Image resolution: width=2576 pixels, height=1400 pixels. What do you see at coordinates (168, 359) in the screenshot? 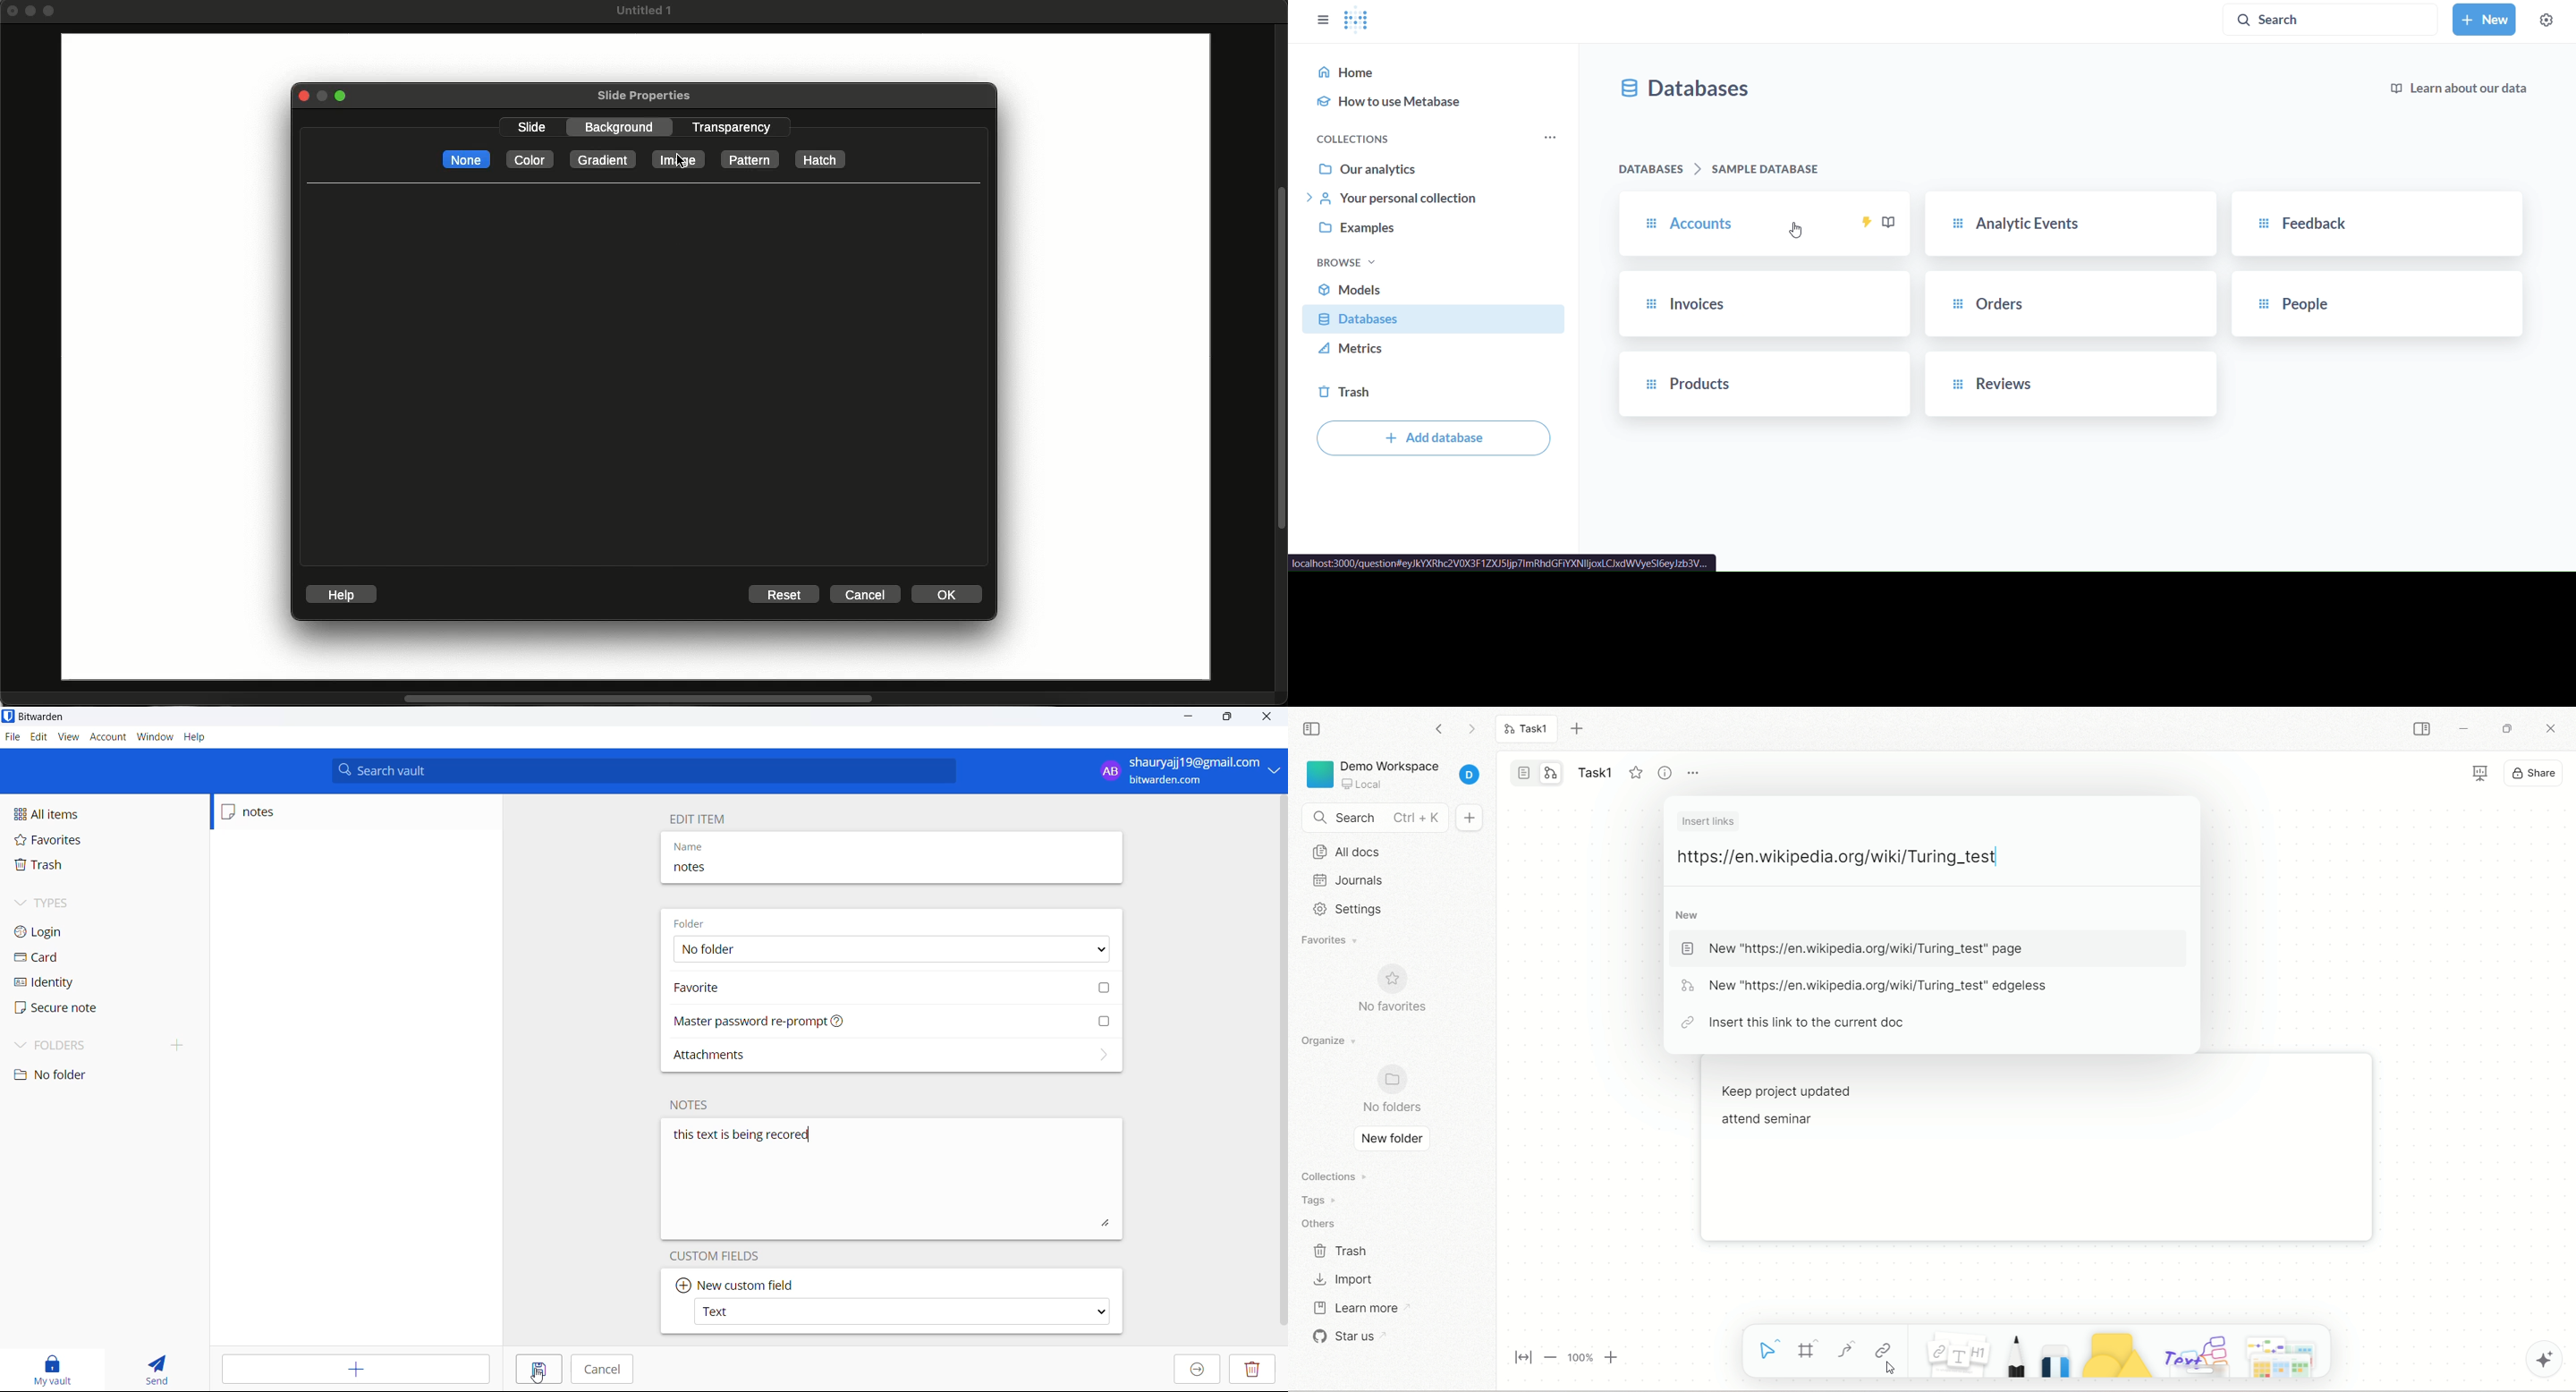
I see `Slide` at bounding box center [168, 359].